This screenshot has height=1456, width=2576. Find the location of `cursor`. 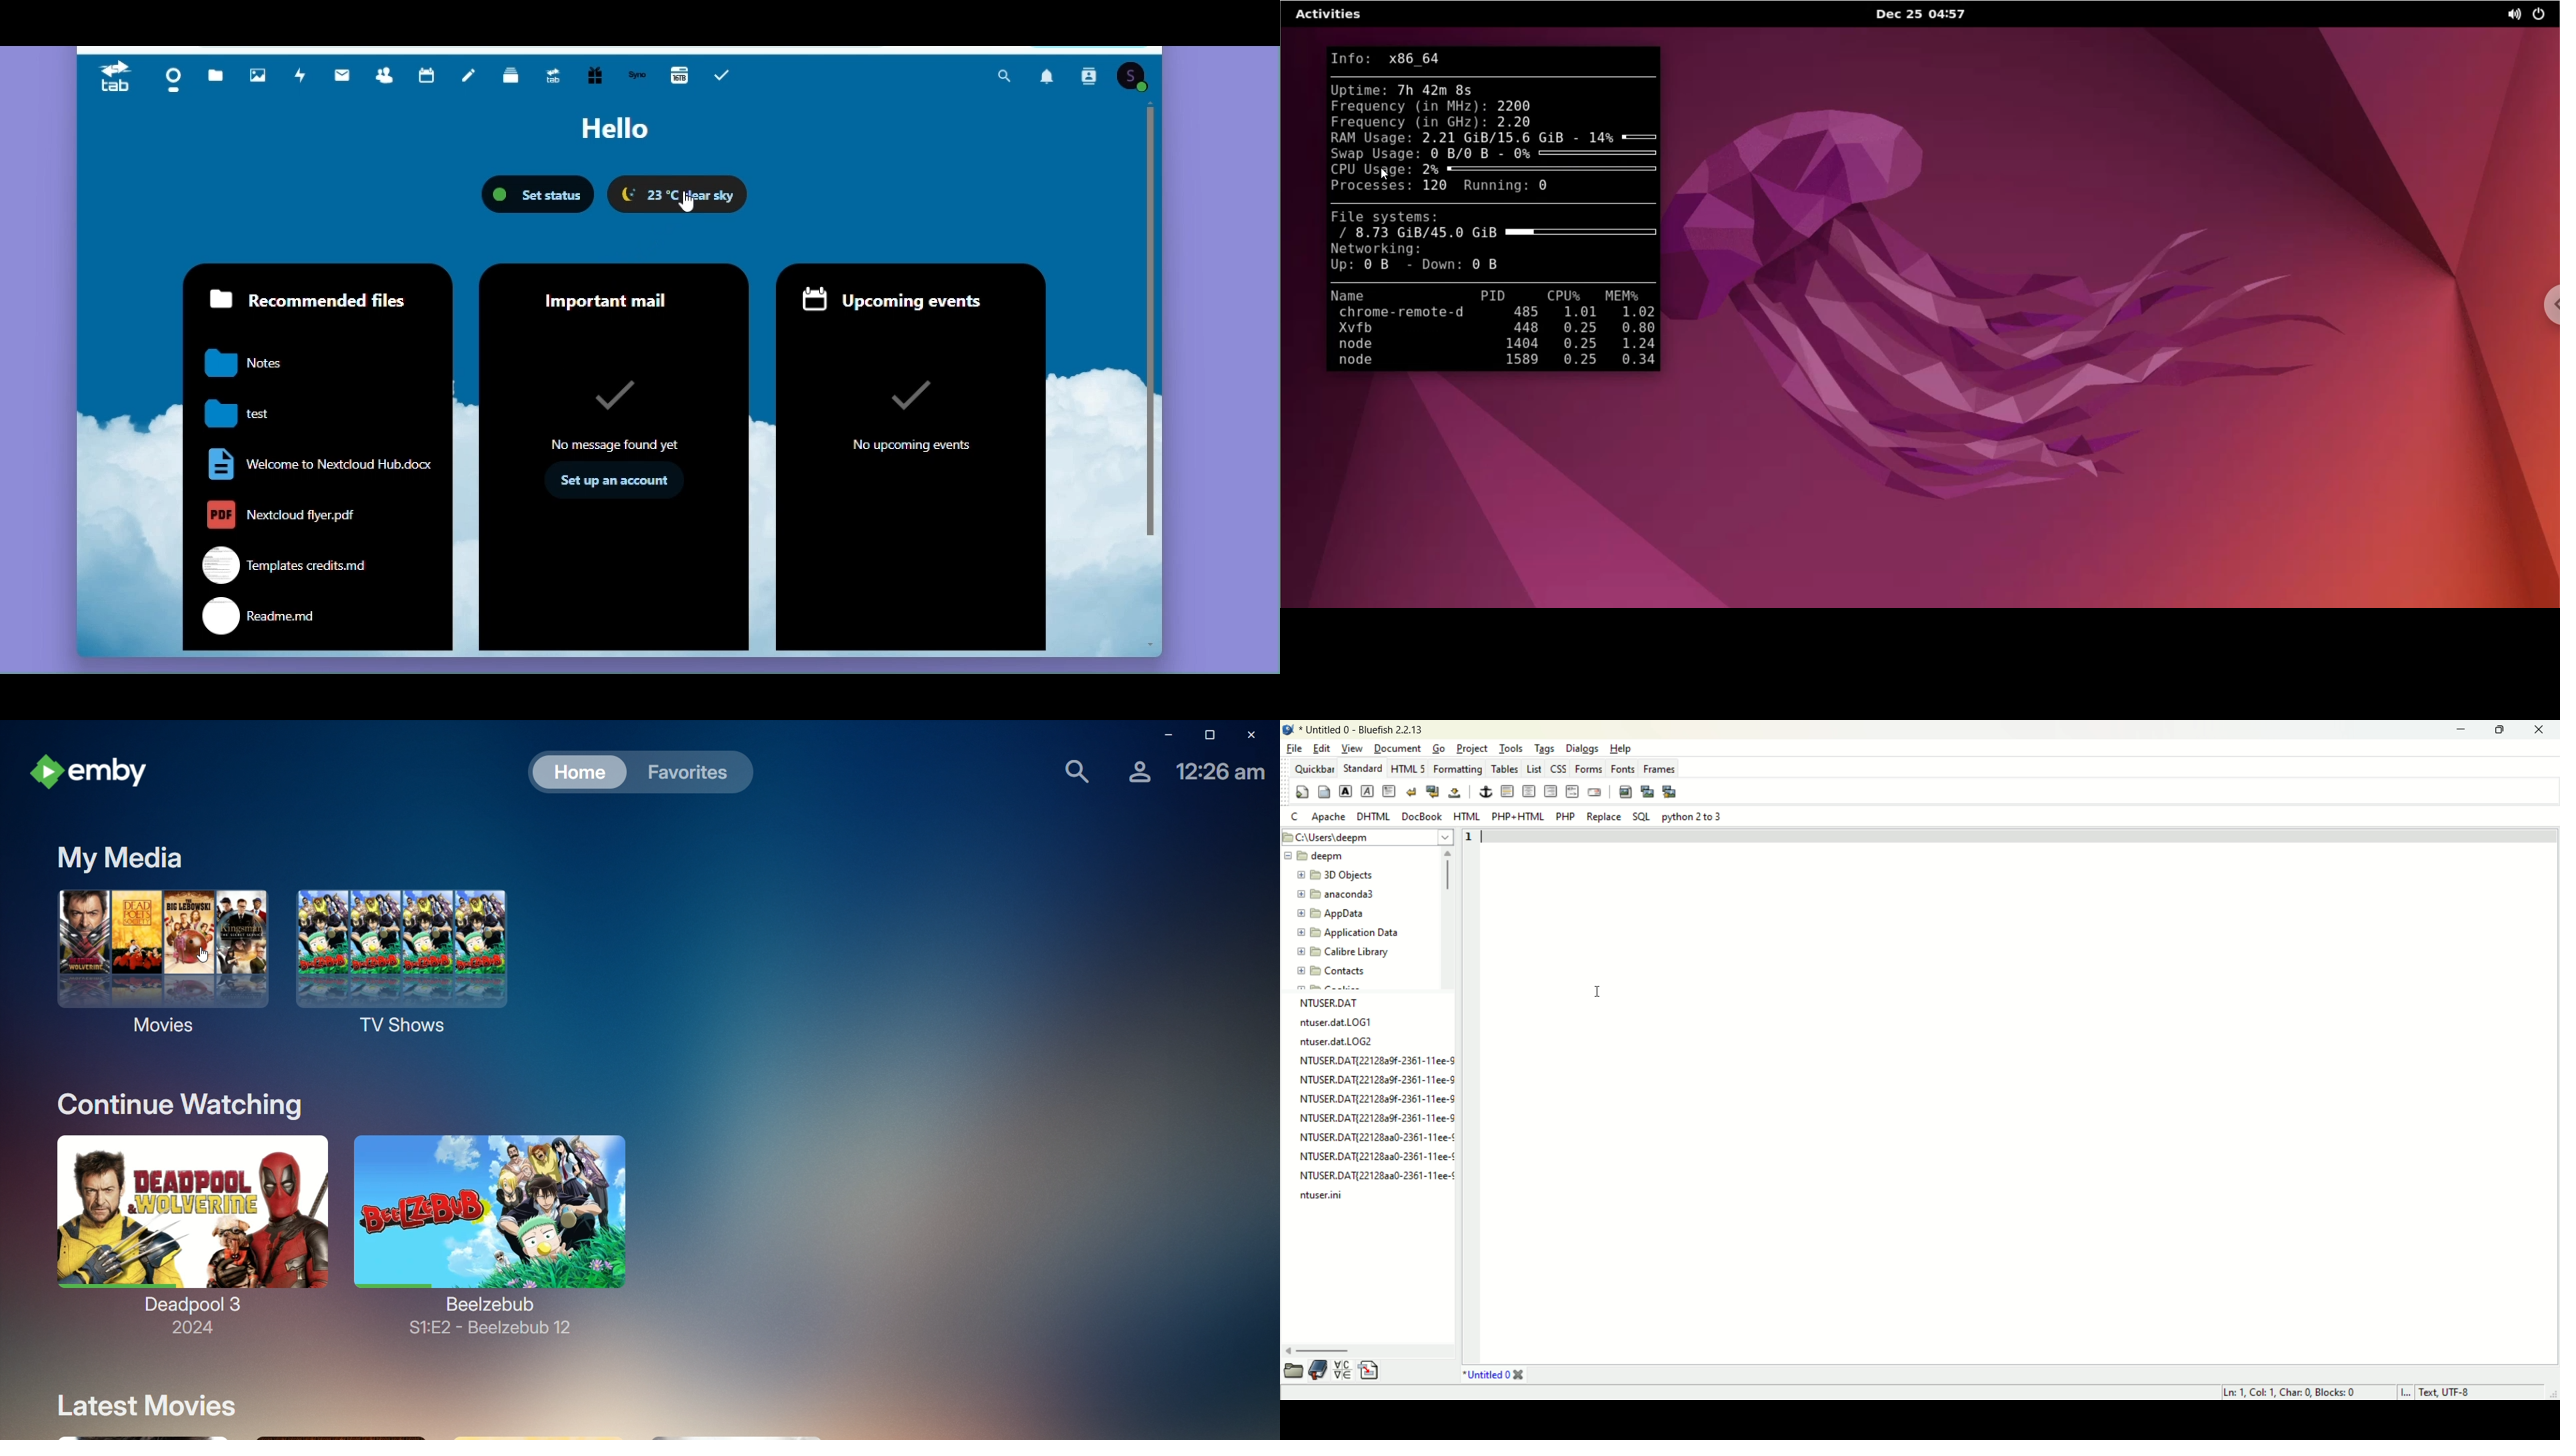

cursor is located at coordinates (202, 954).